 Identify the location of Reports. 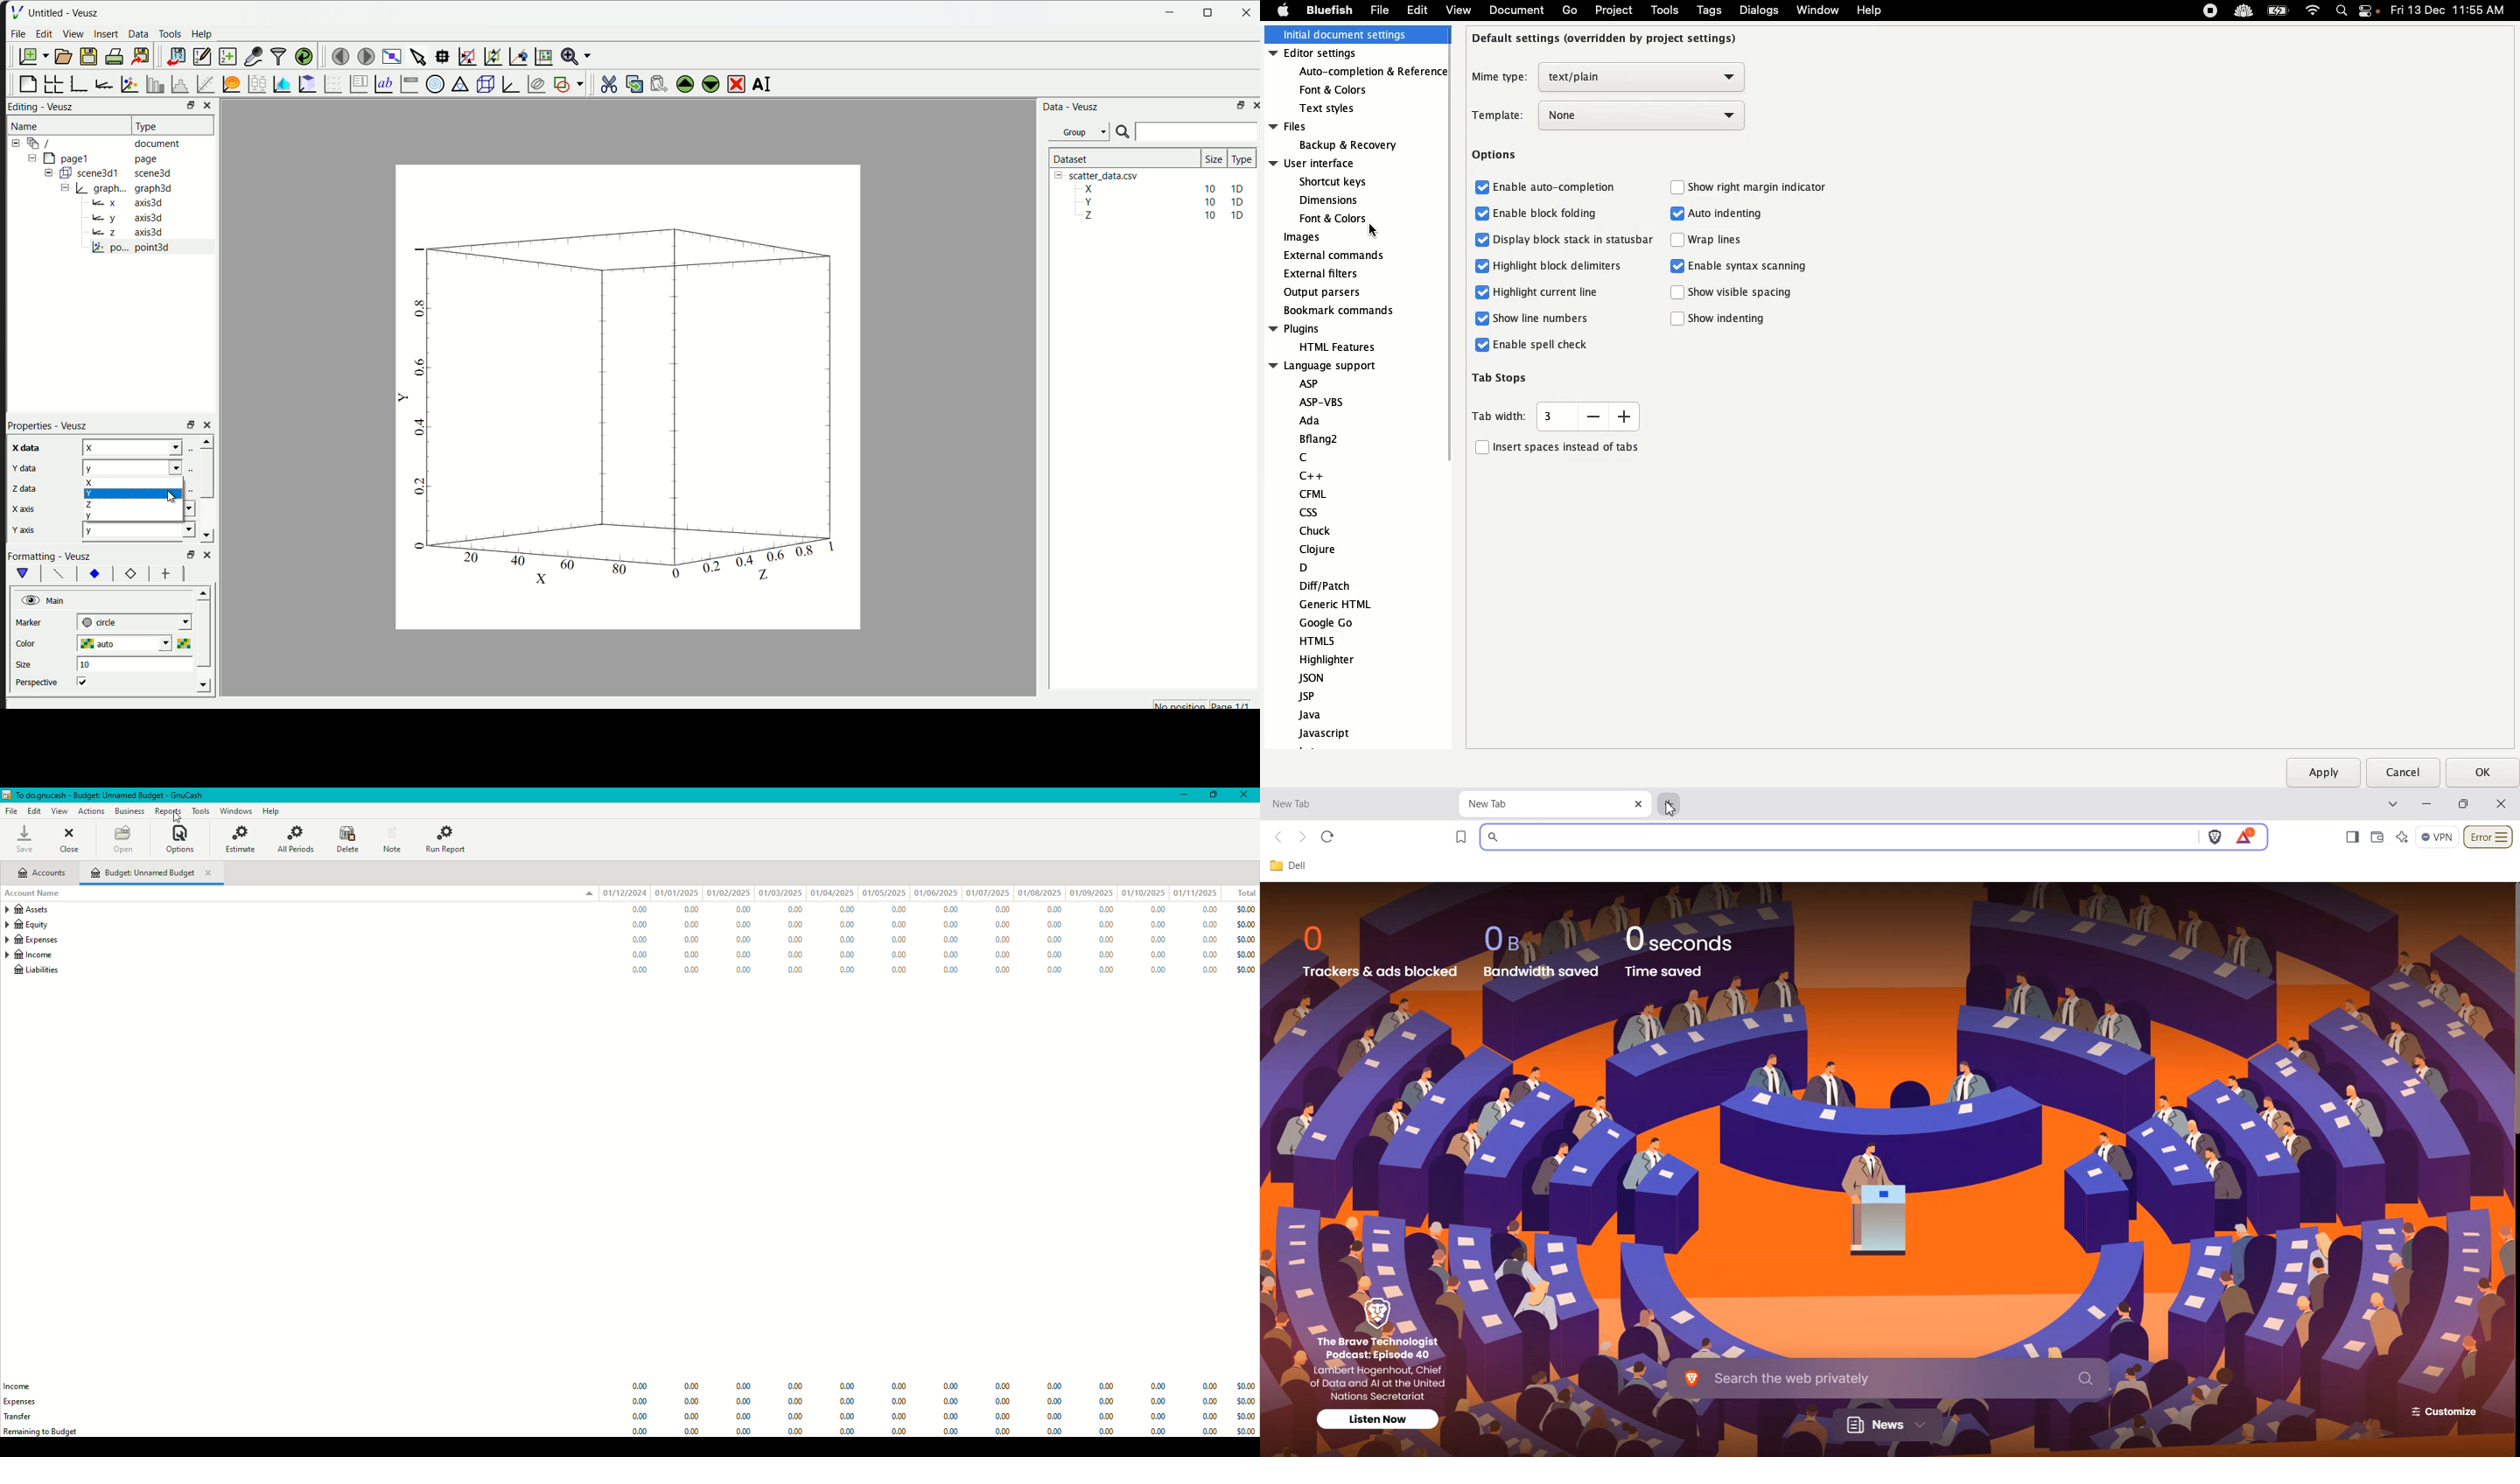
(168, 811).